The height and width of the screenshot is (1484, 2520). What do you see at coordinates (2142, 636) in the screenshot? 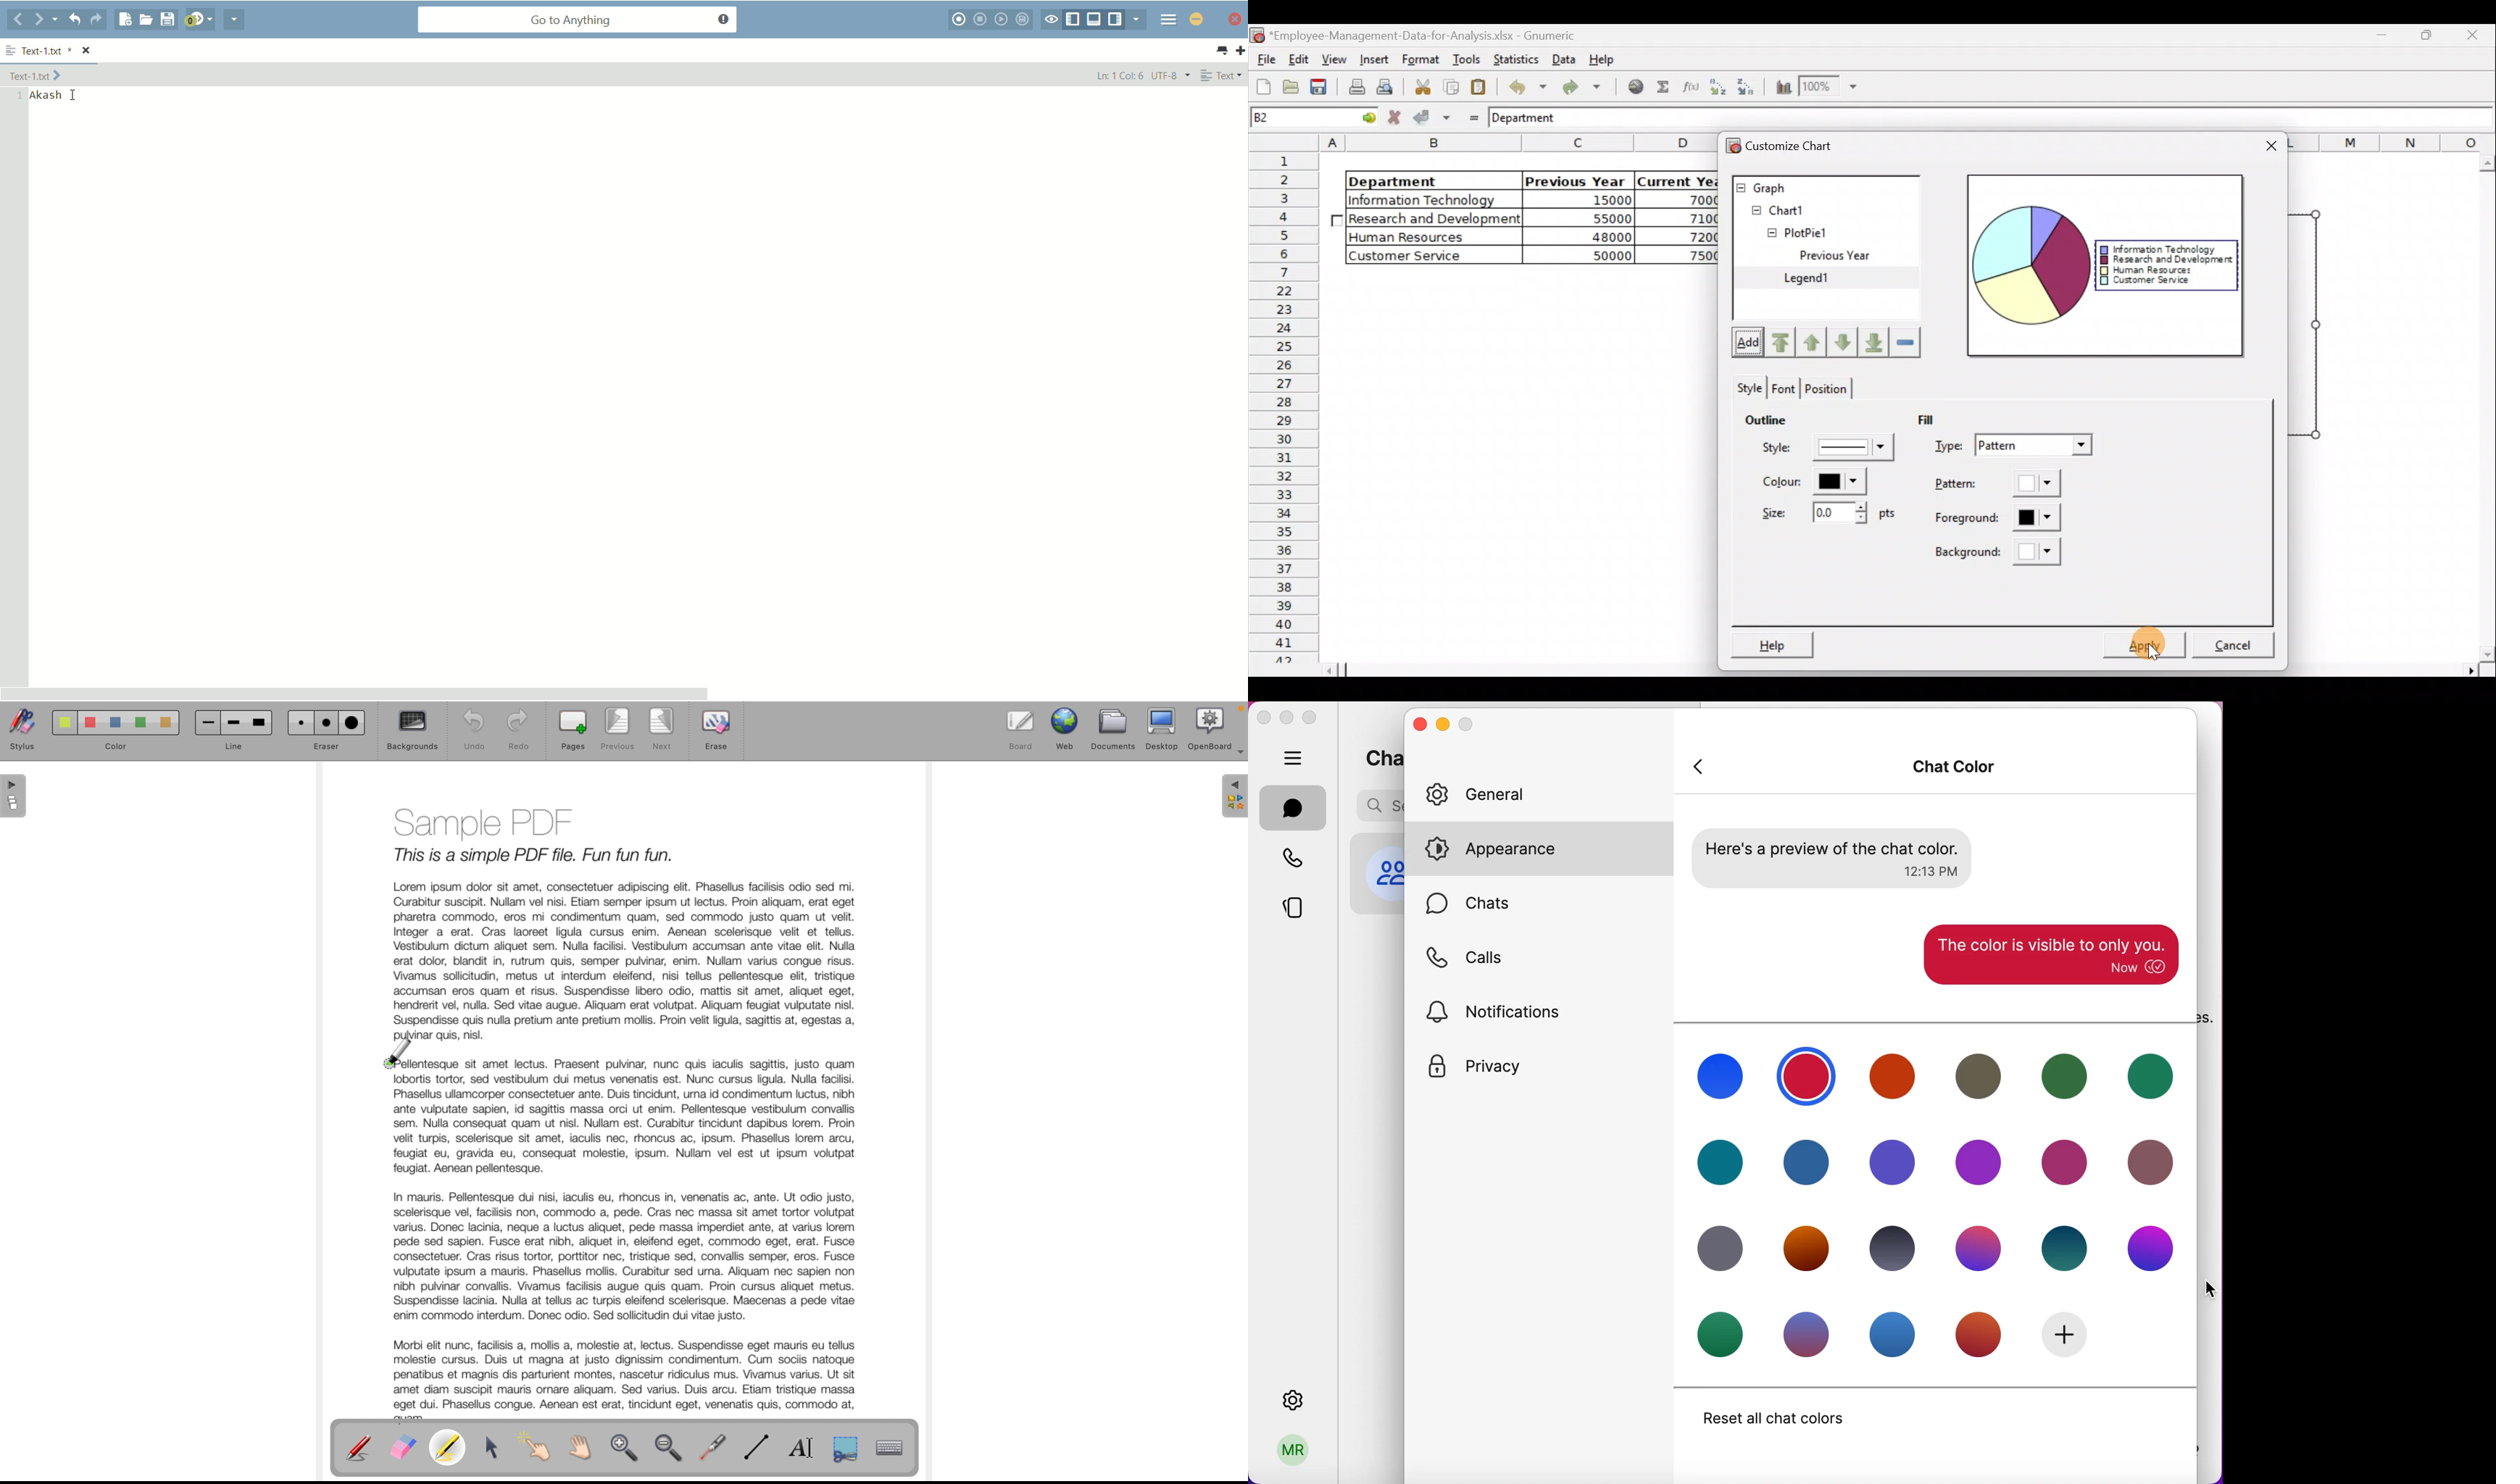
I see `Cursor on Apply` at bounding box center [2142, 636].